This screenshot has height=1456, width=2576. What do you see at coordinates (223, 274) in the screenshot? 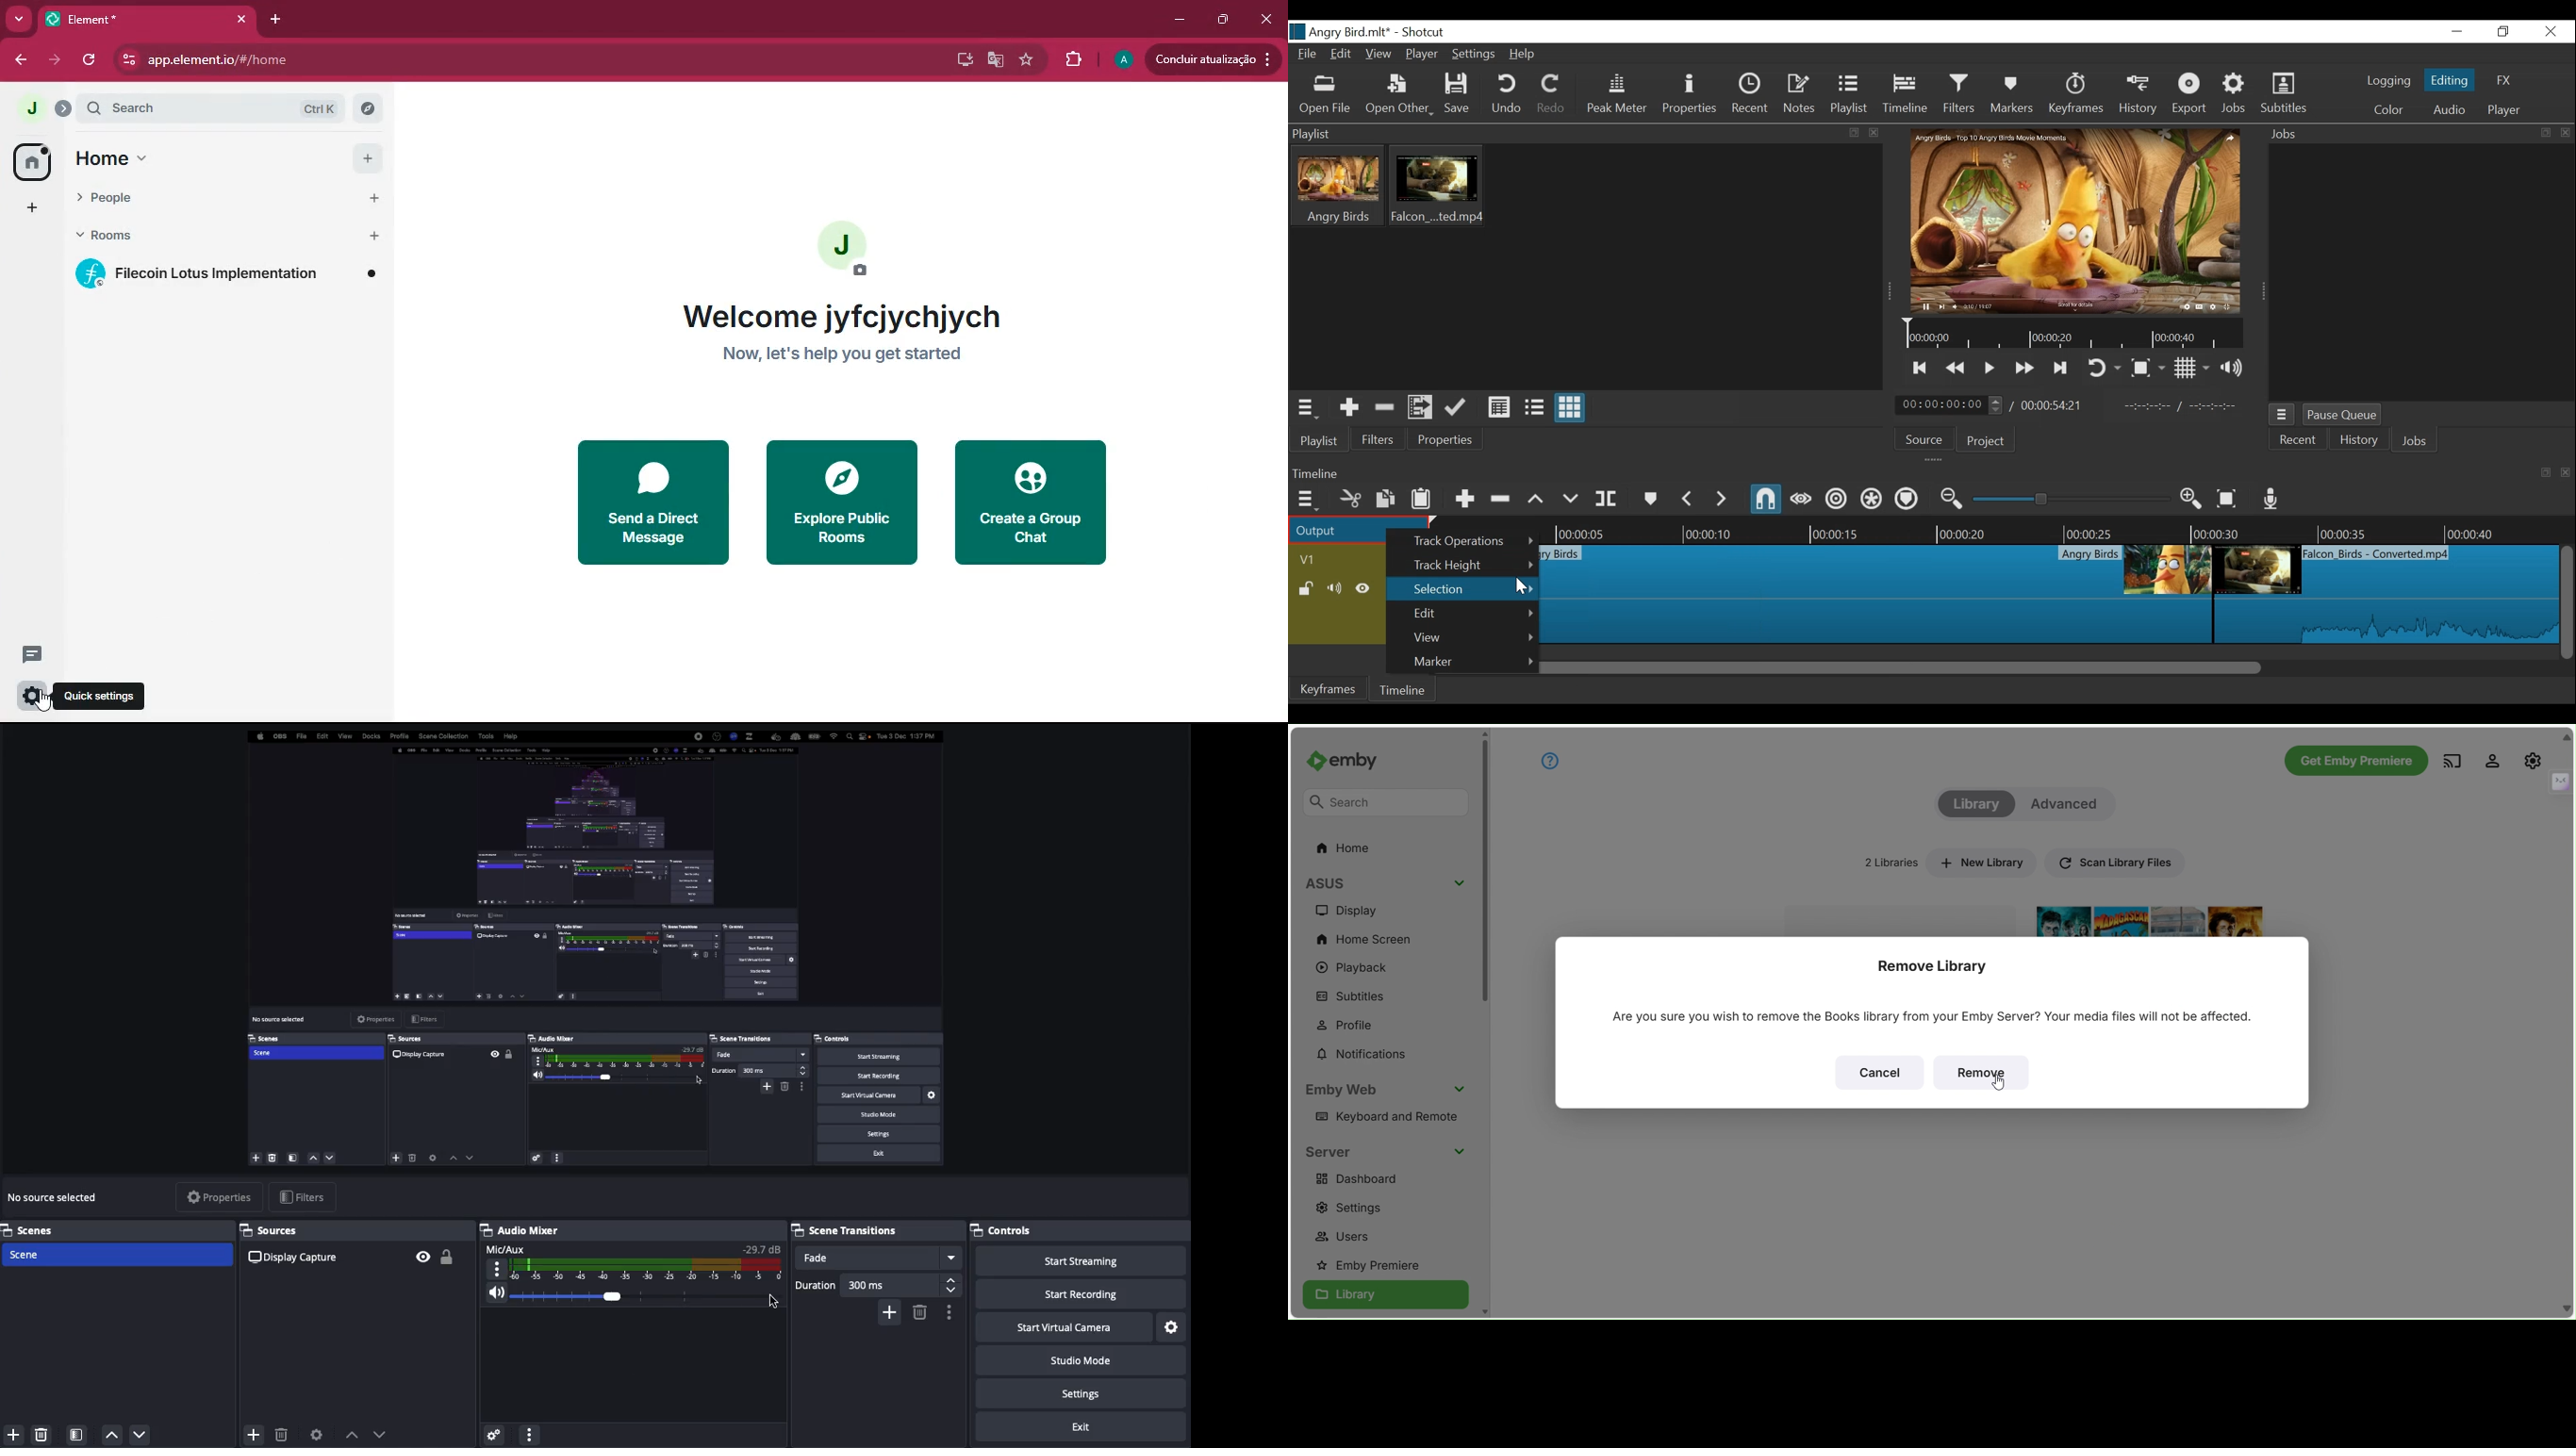
I see `Filecoin Lotus Implementation` at bounding box center [223, 274].